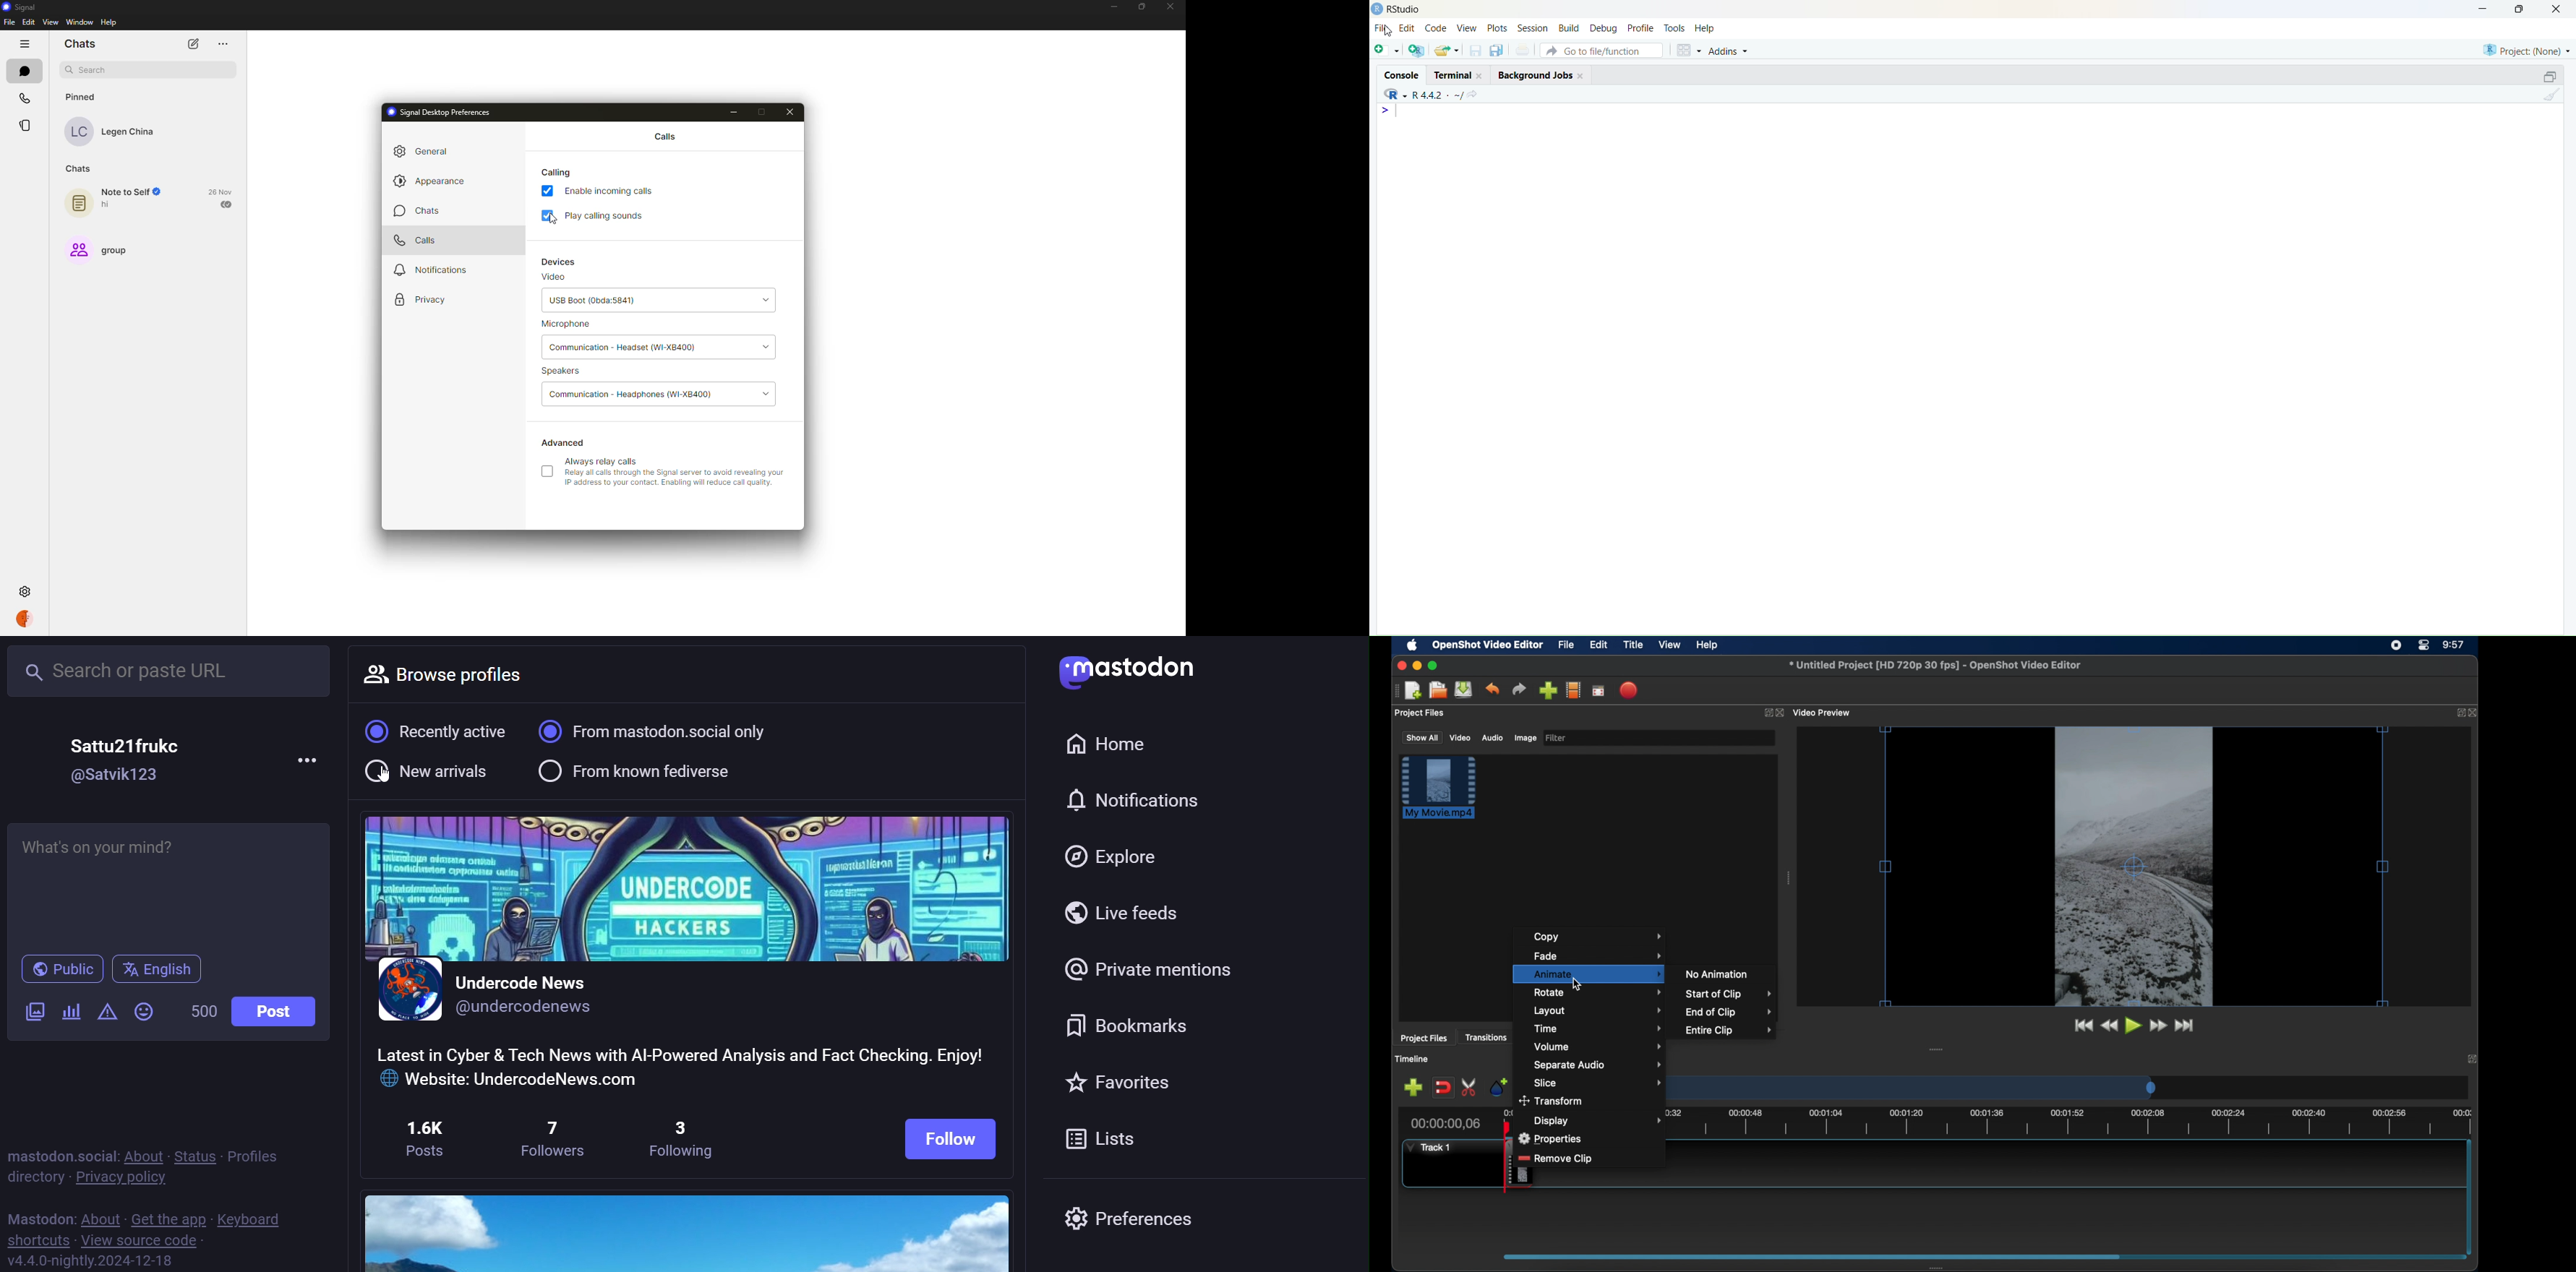 The height and width of the screenshot is (1288, 2576). I want to click on copy menu, so click(1598, 936).